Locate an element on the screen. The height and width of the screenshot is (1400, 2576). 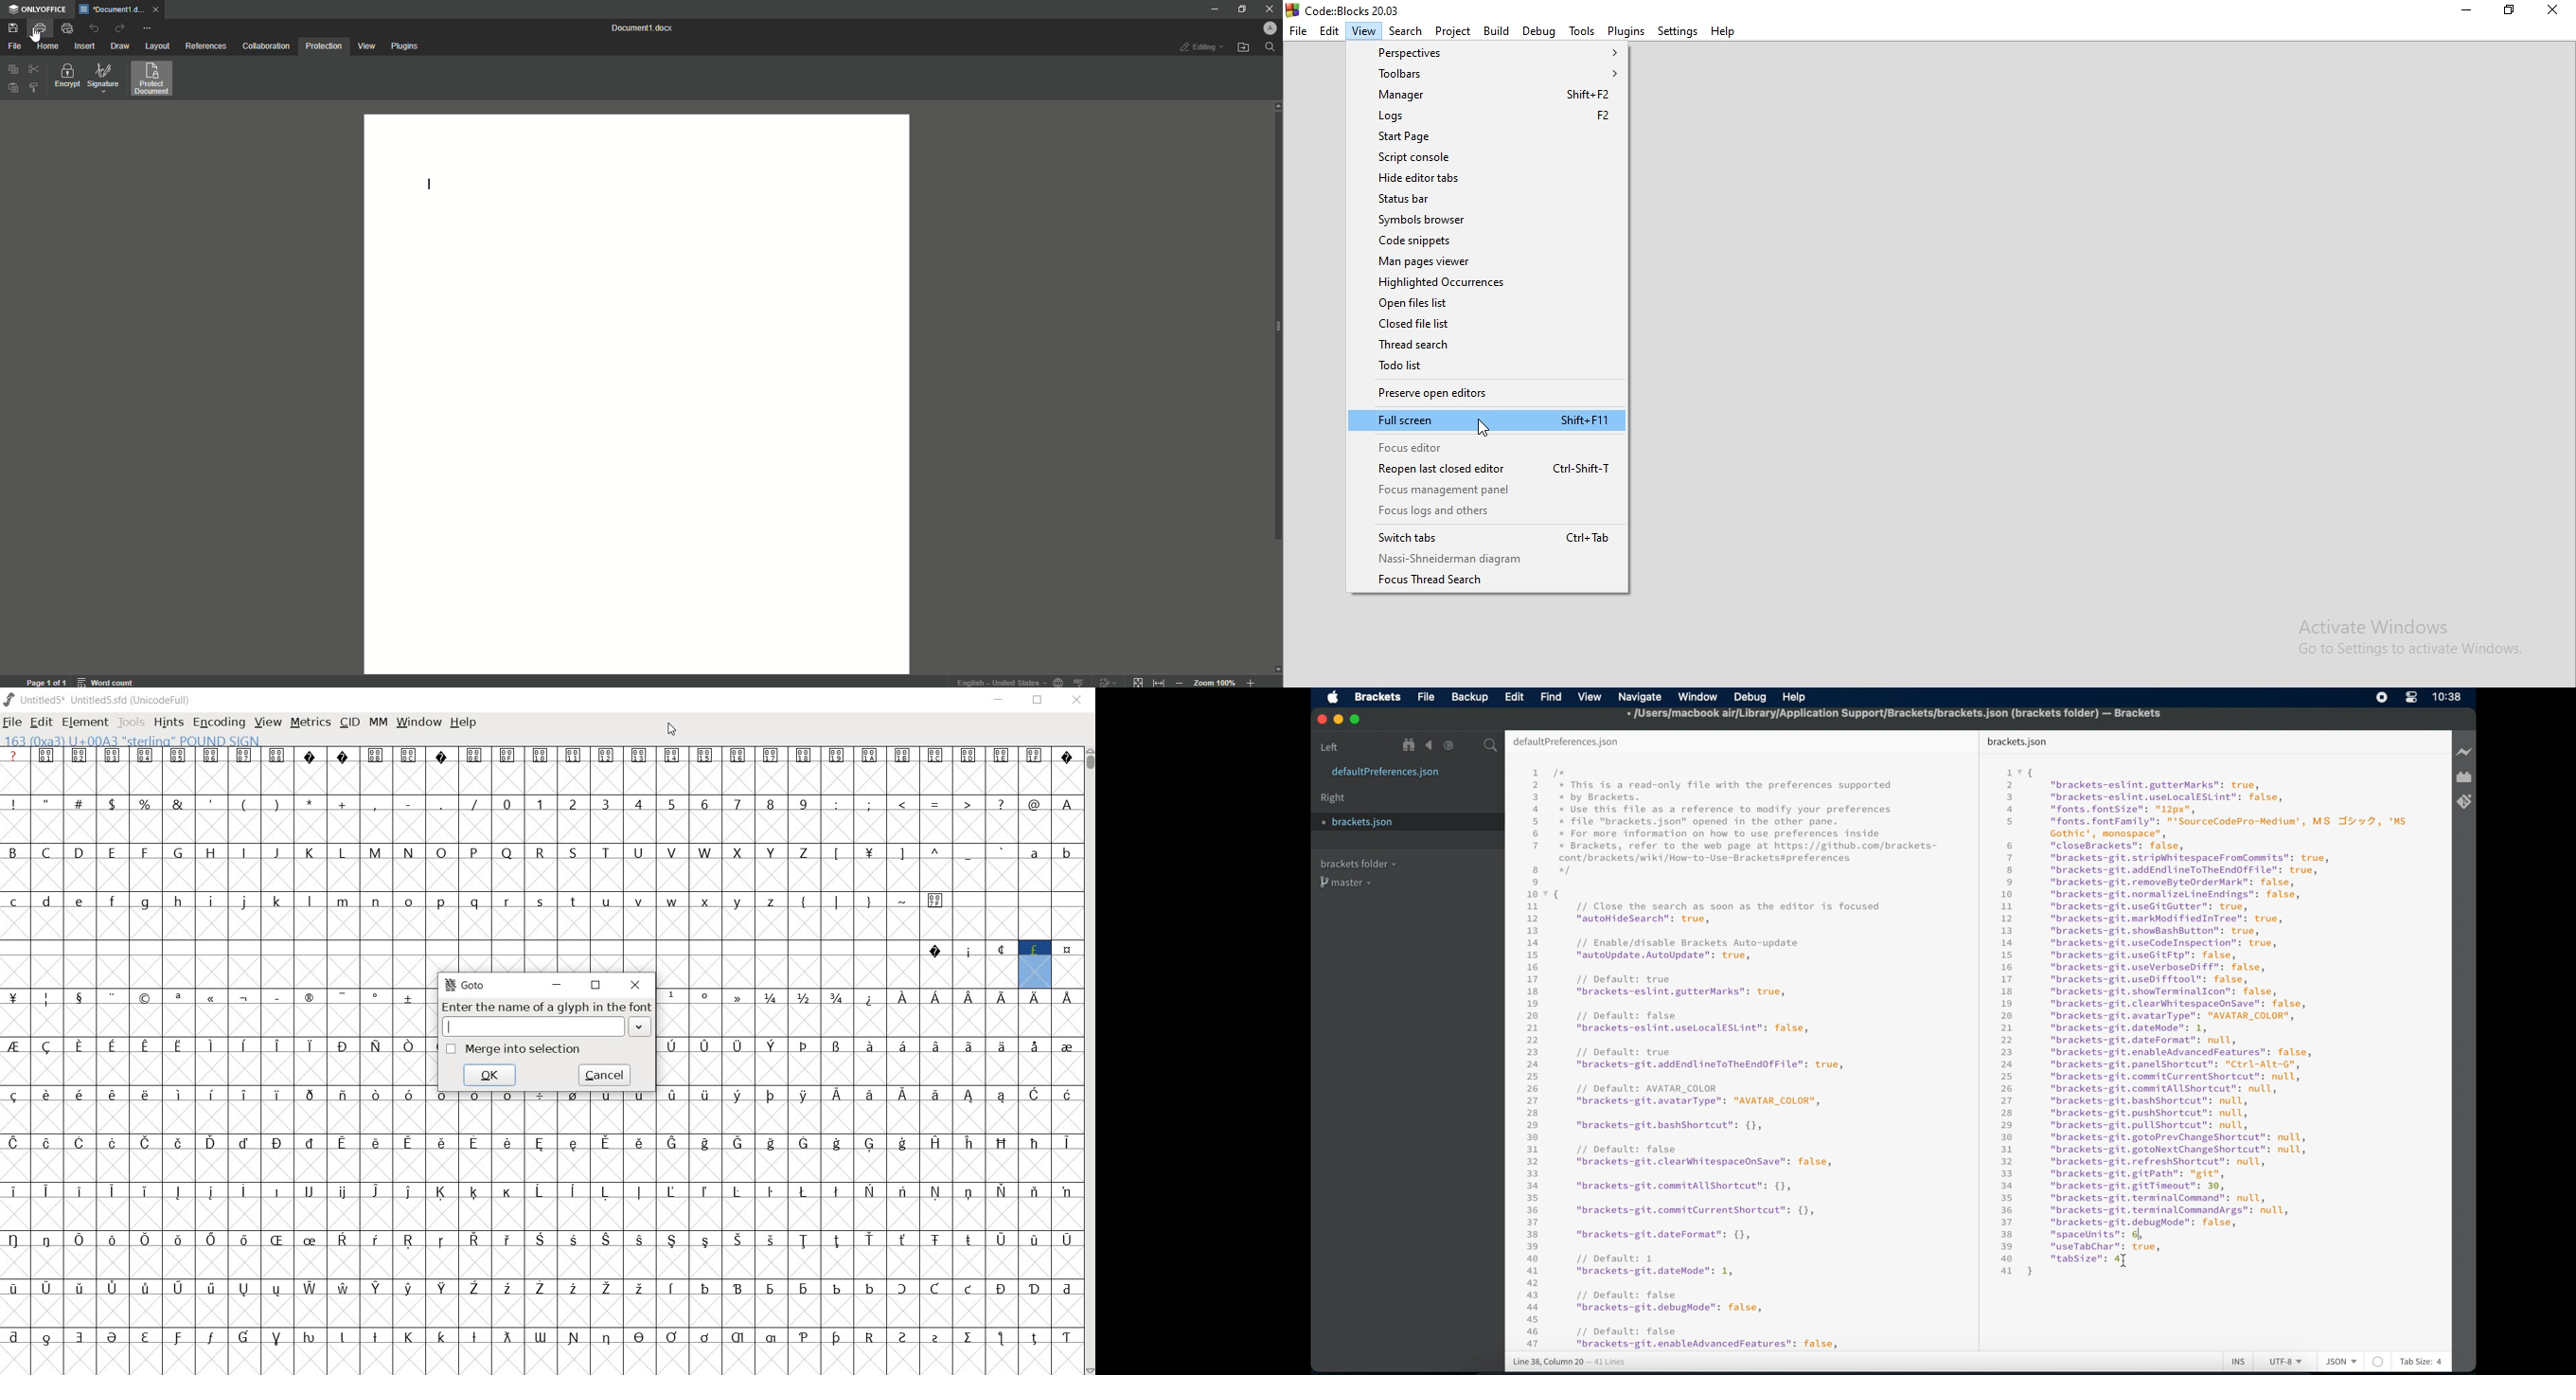
line  38,  column 20 - 41 lines is located at coordinates (1570, 1362).